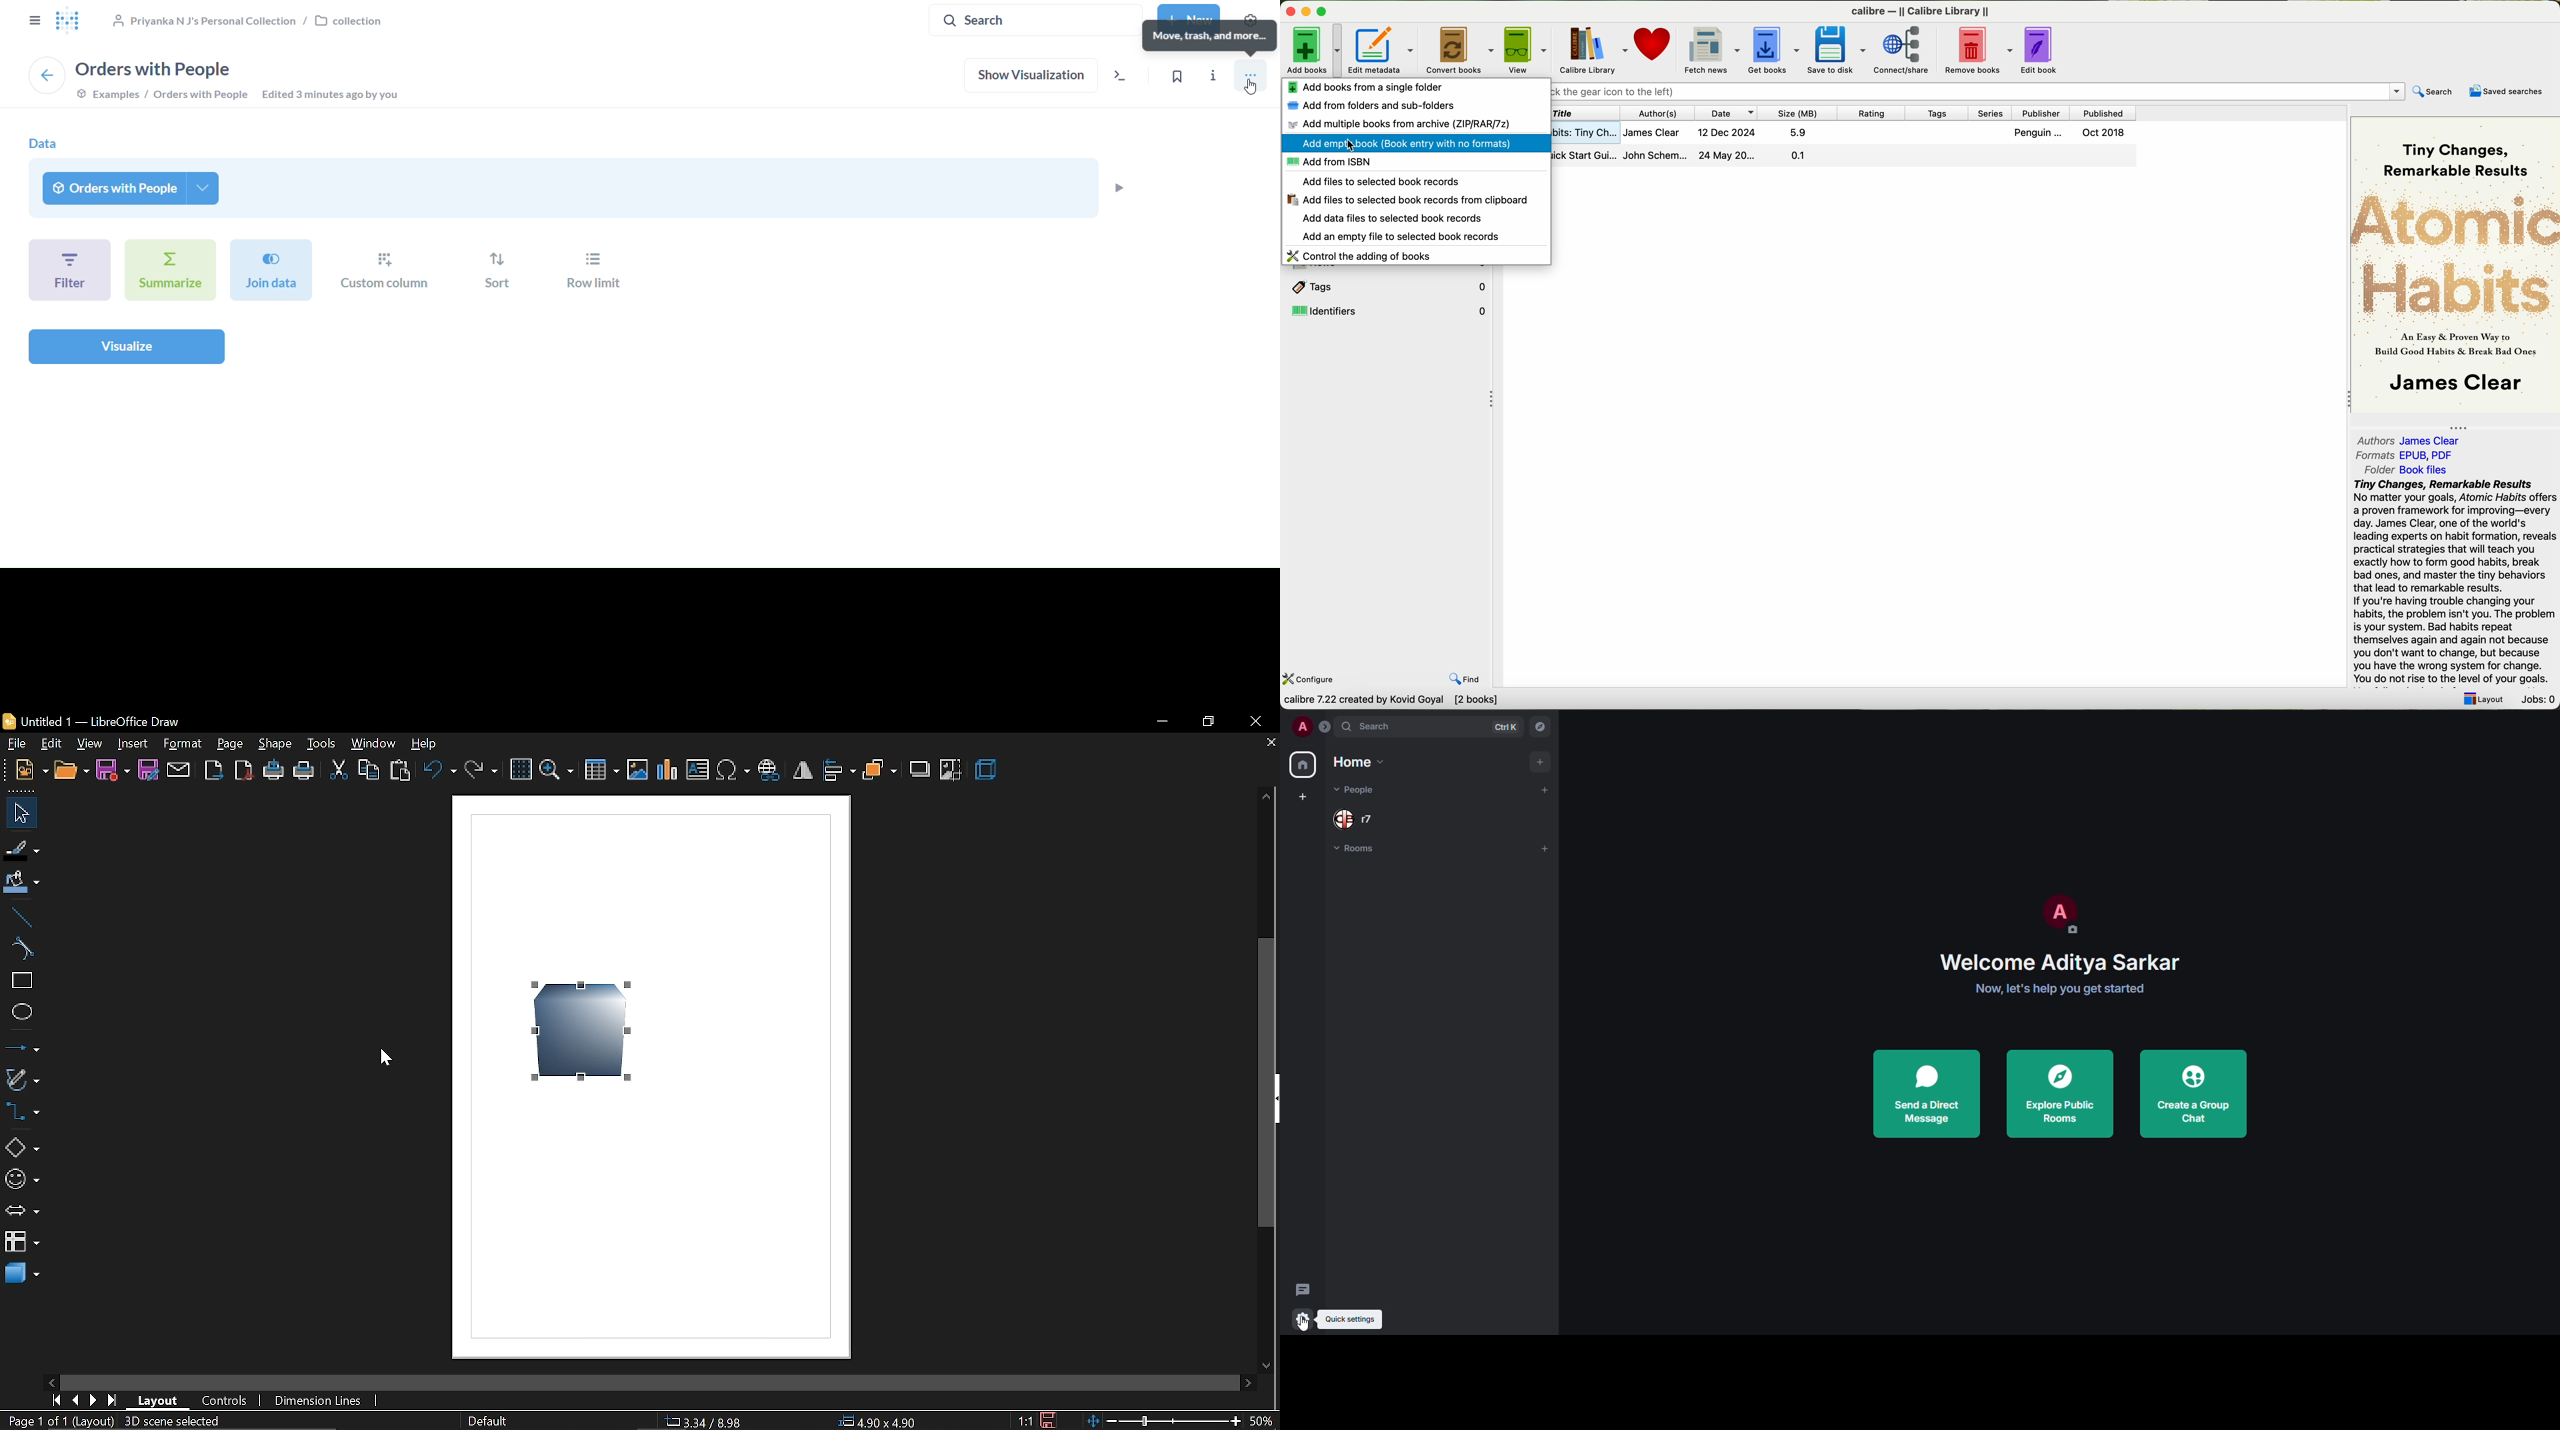  I want to click on window, so click(377, 743).